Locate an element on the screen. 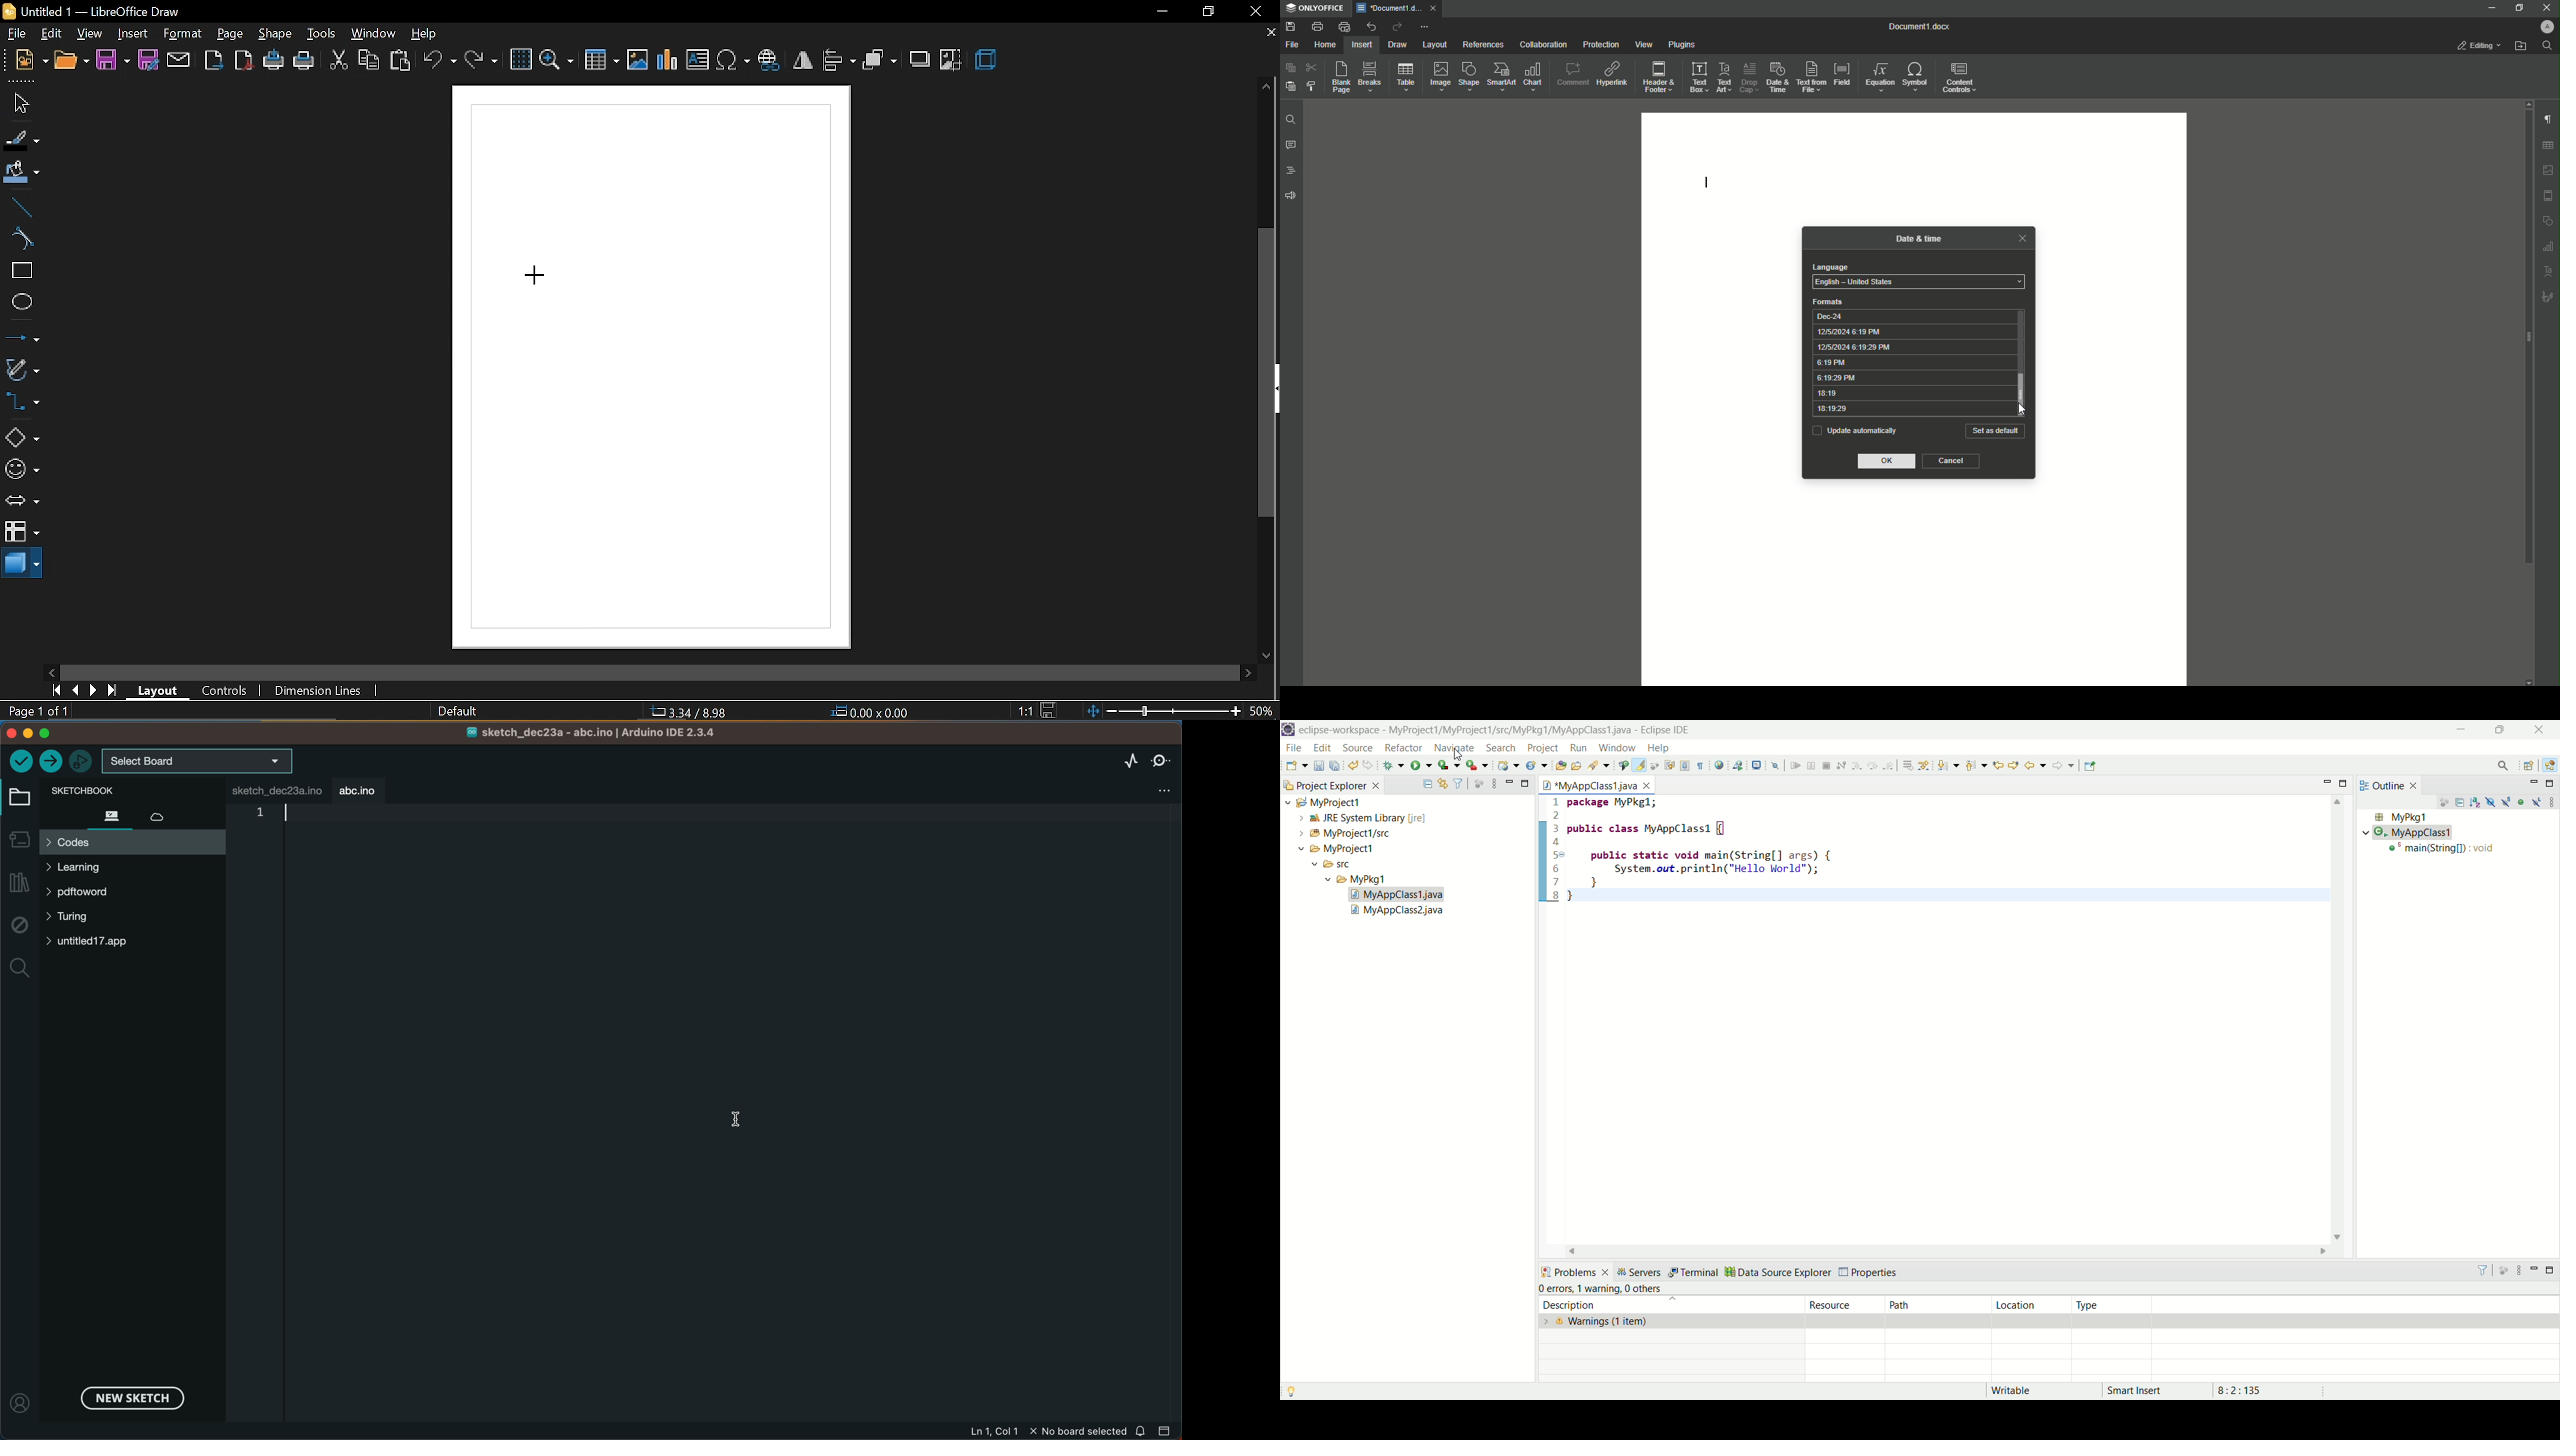  Set as default is located at coordinates (1995, 432).